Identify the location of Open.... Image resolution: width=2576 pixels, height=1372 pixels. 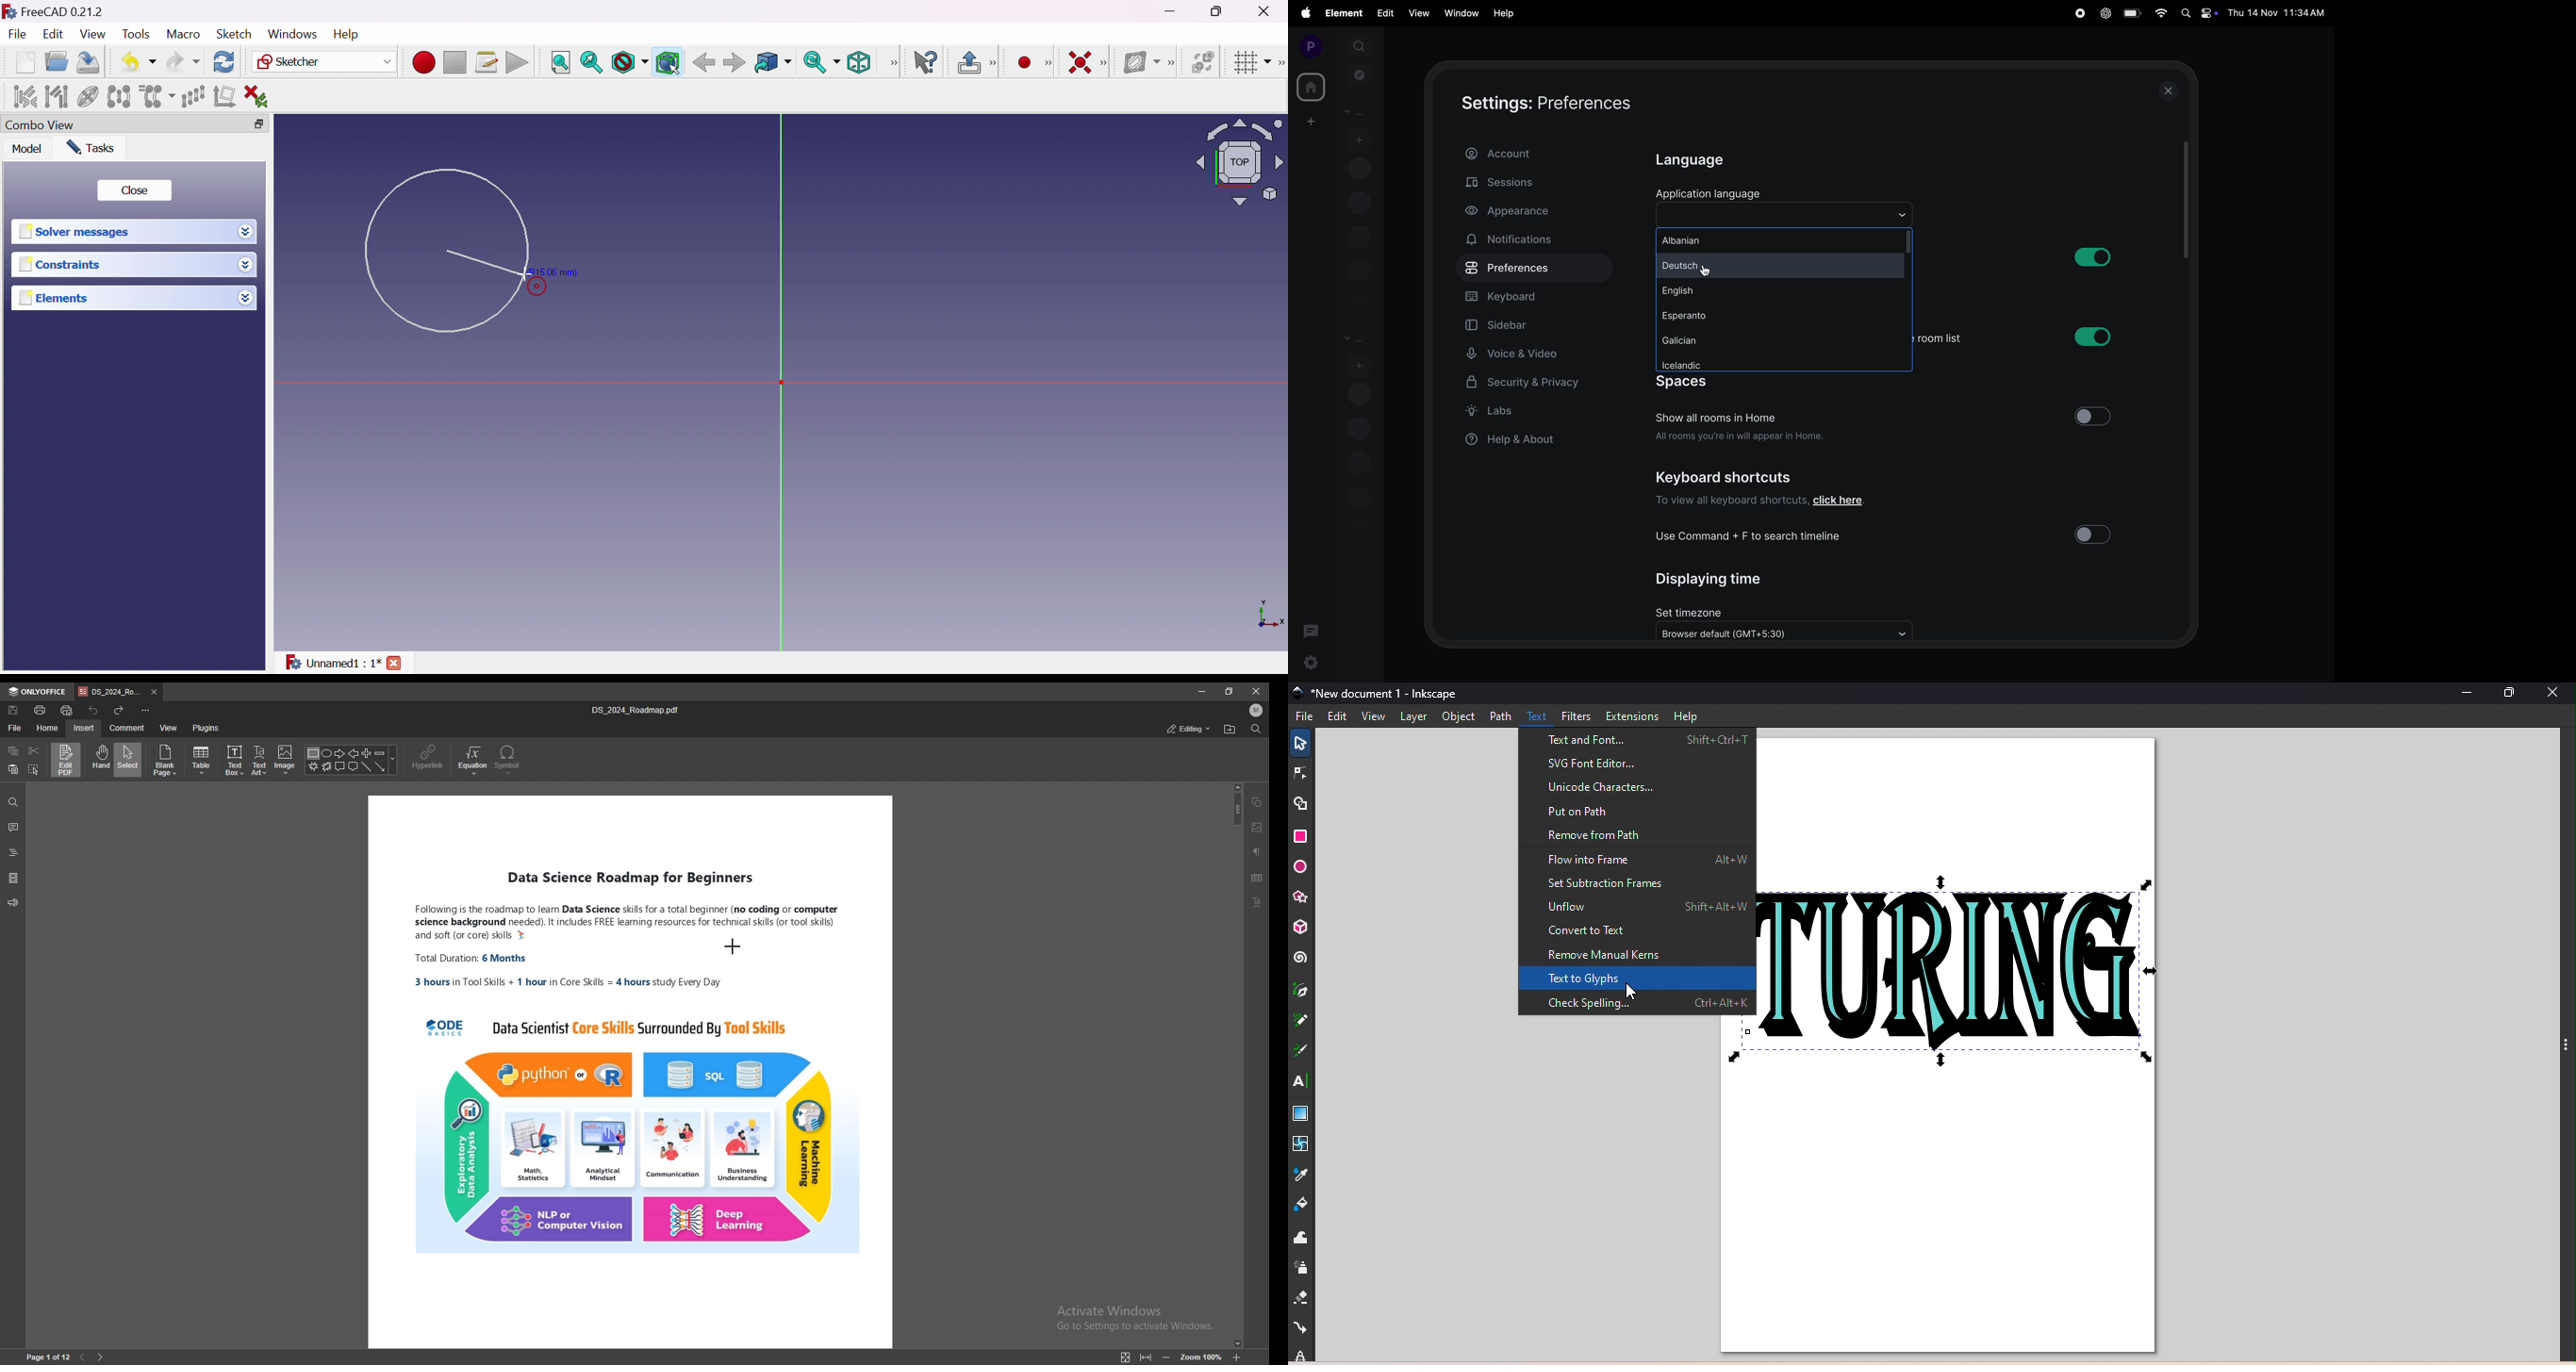
(56, 62).